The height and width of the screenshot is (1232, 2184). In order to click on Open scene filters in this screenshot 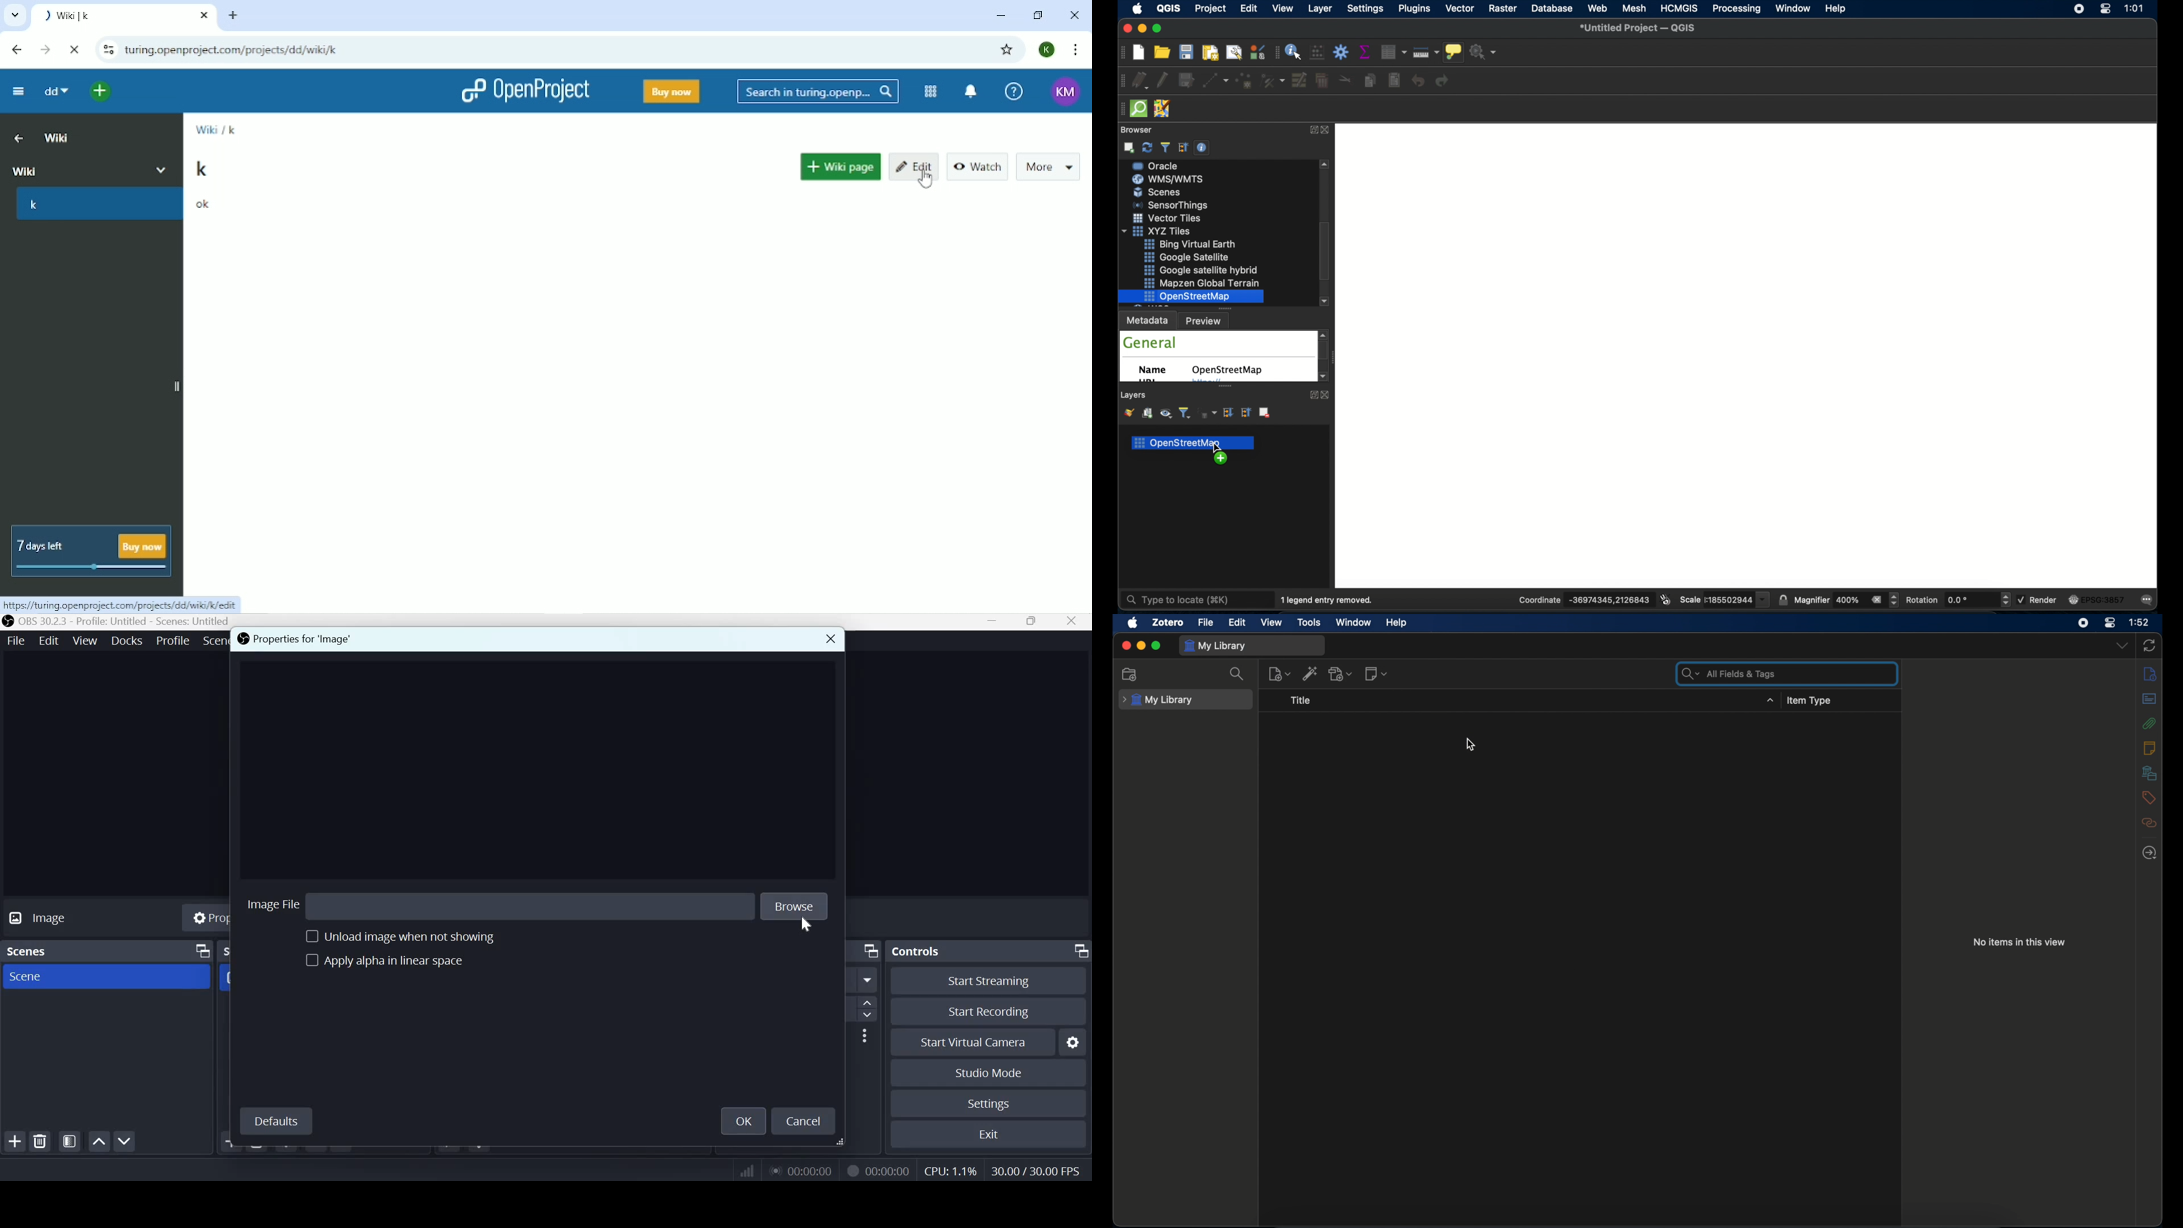, I will do `click(69, 1142)`.